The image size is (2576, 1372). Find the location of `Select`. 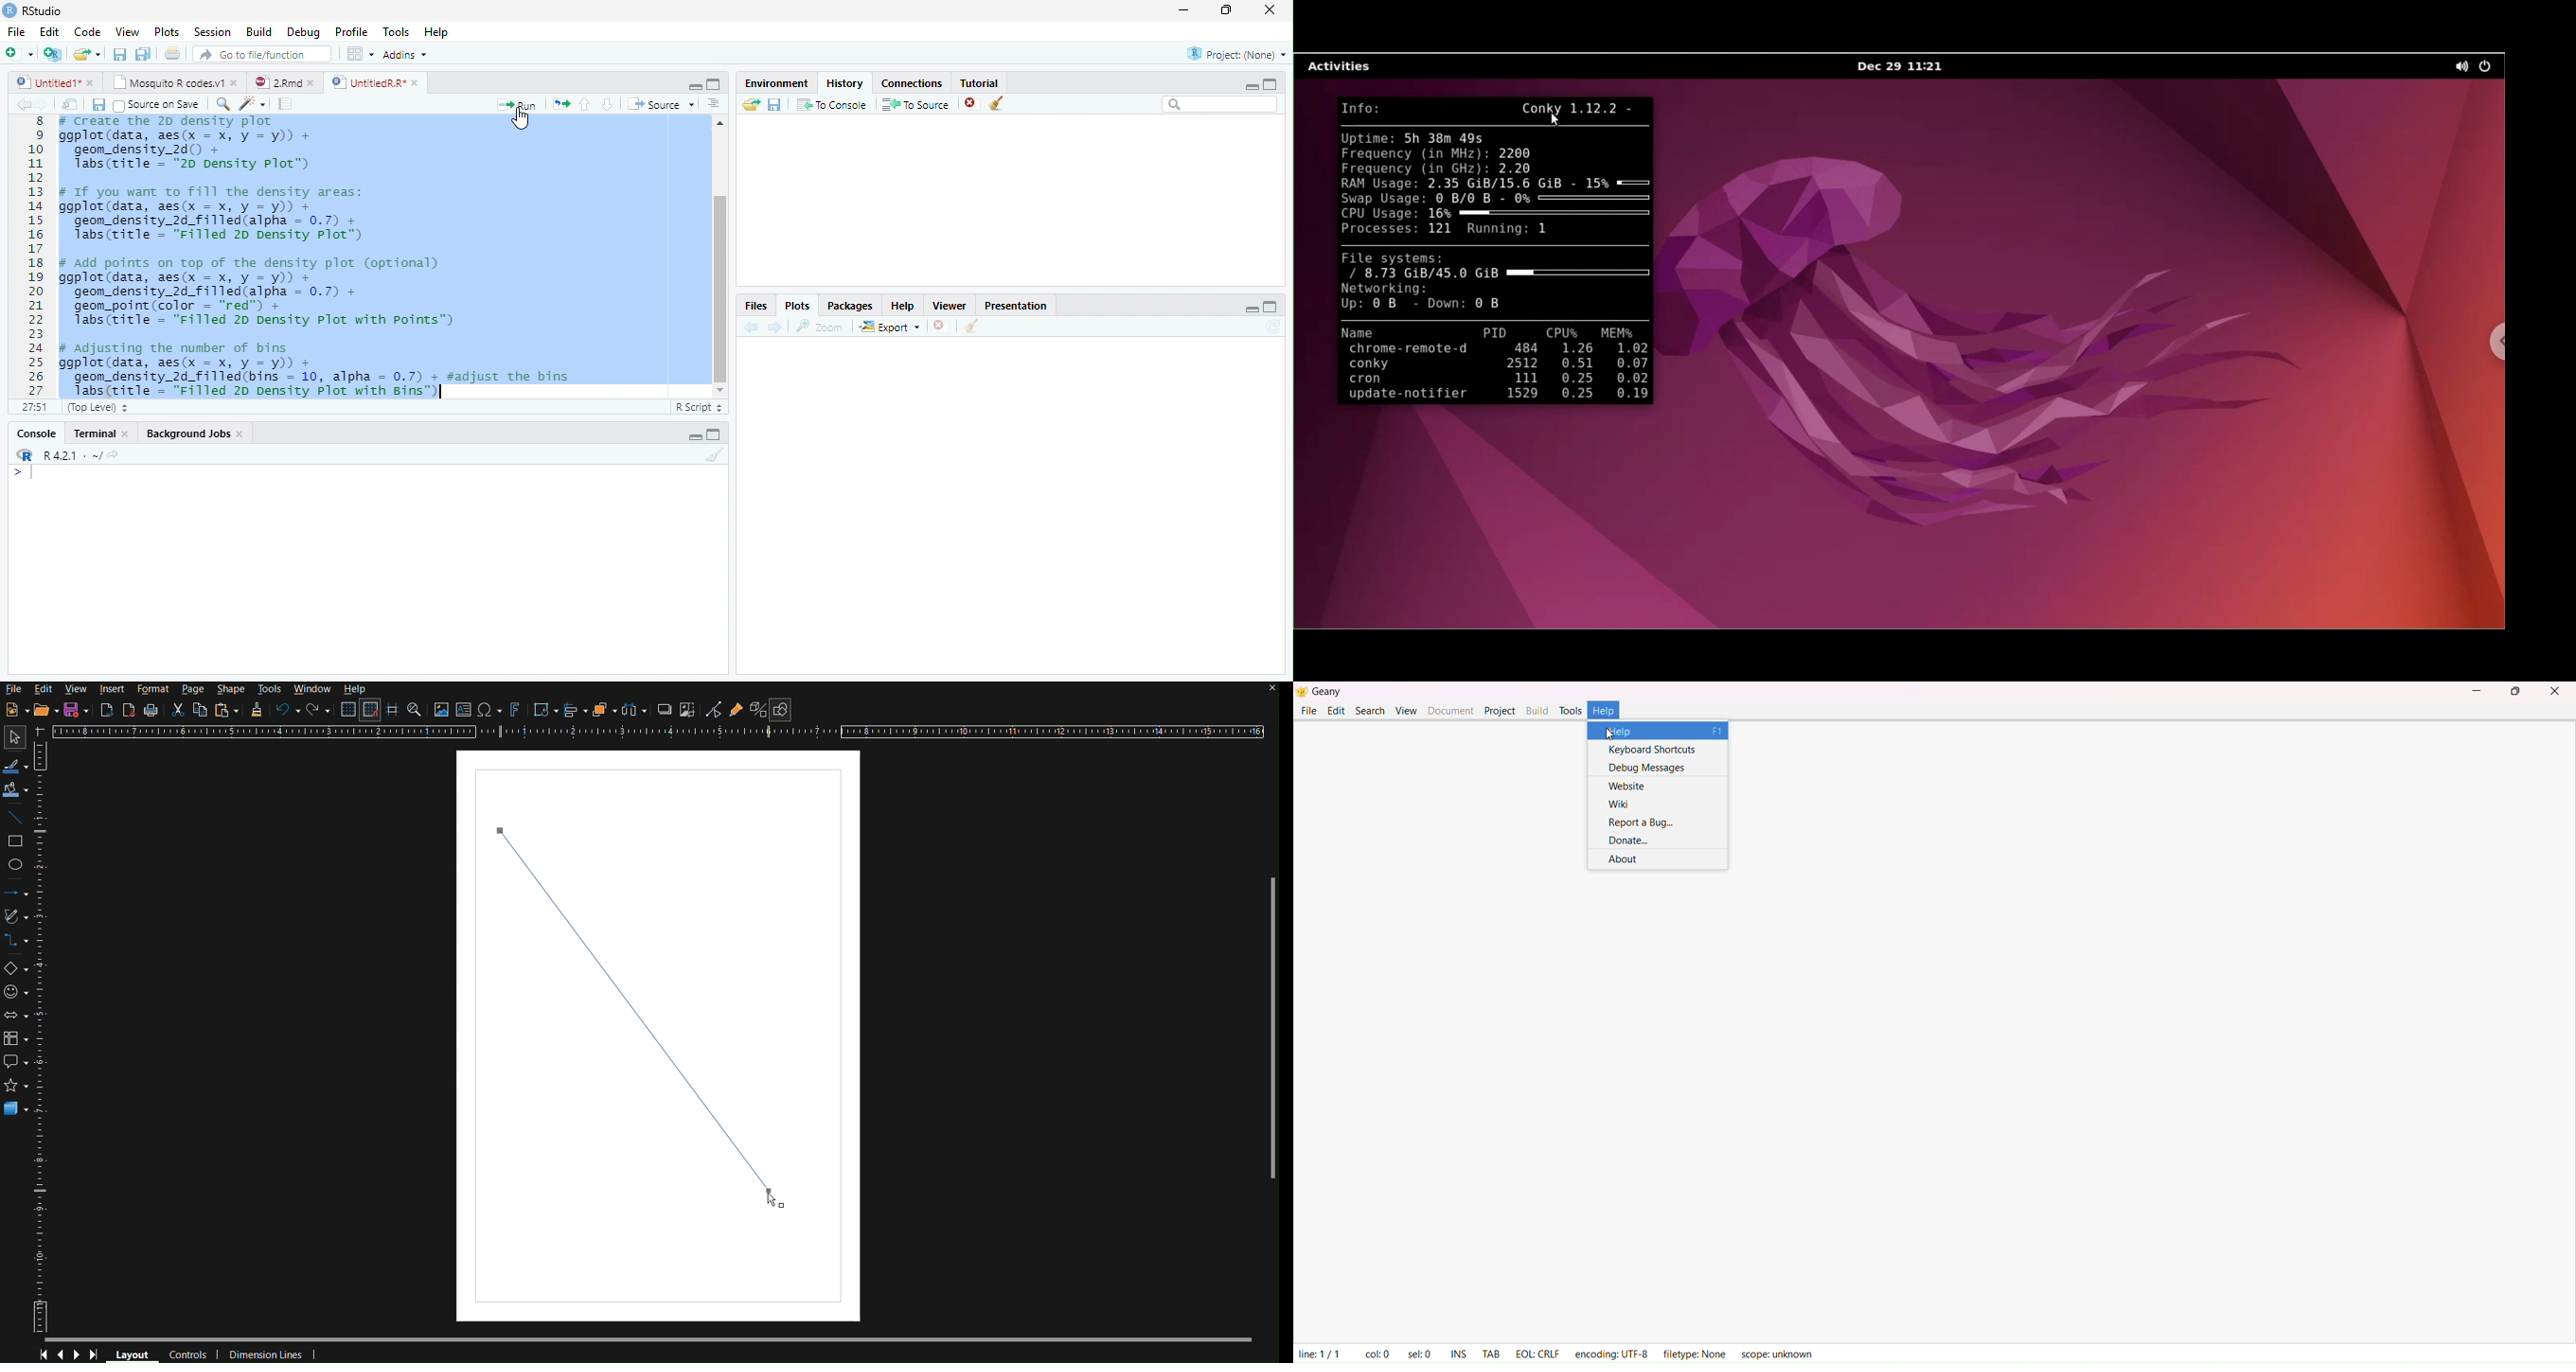

Select is located at coordinates (16, 738).